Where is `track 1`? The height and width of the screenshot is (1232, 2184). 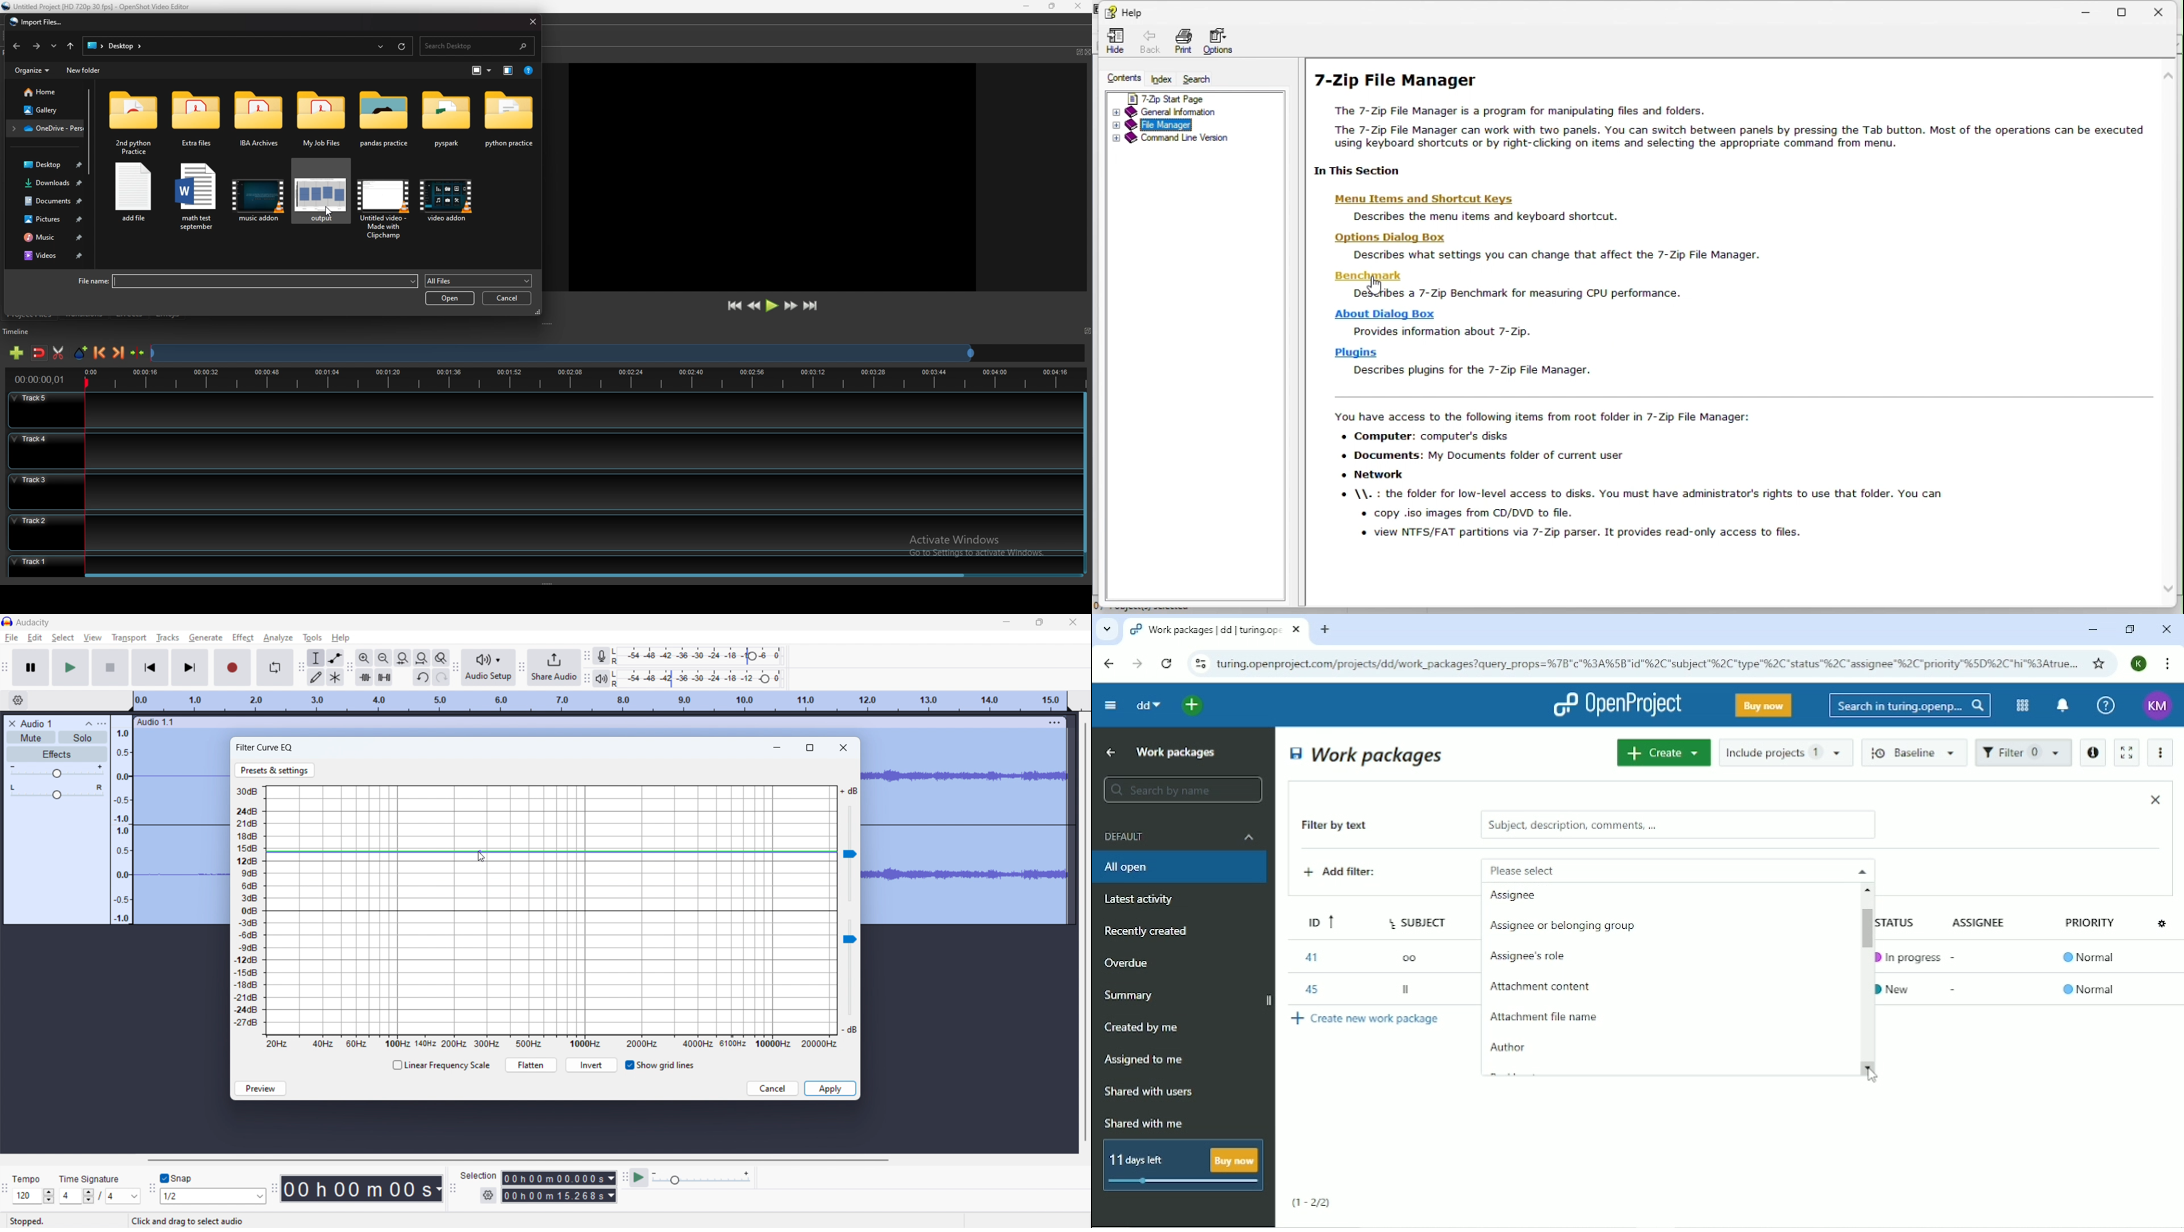
track 1 is located at coordinates (539, 564).